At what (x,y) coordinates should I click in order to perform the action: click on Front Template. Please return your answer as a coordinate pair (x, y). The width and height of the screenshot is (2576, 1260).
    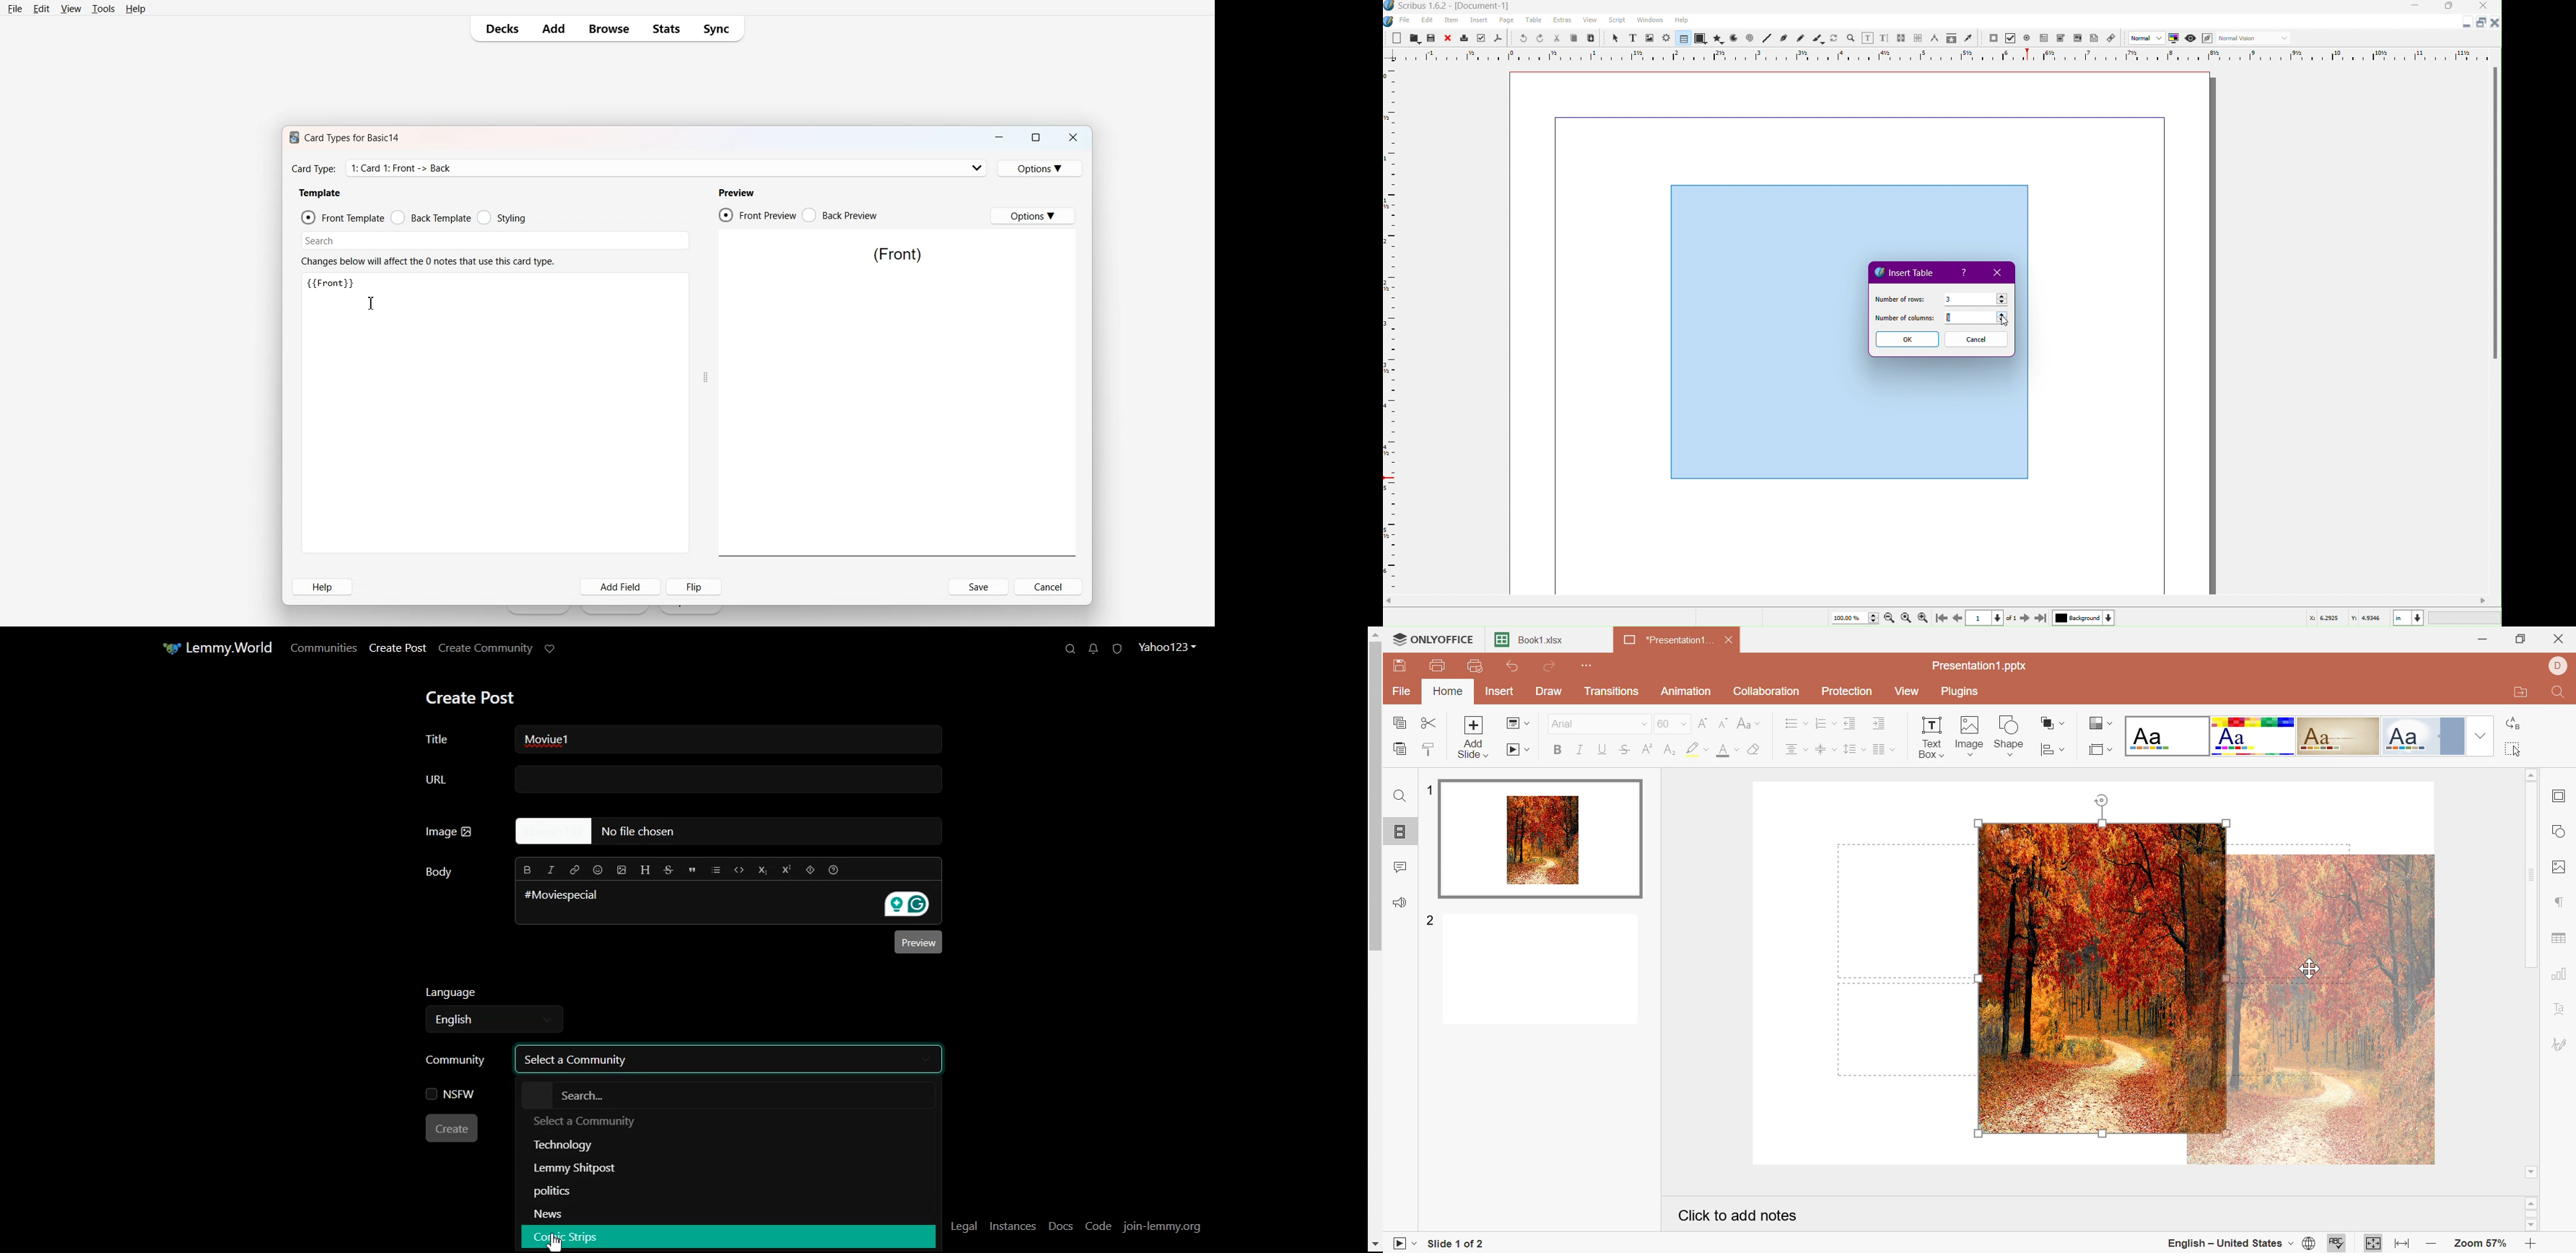
    Looking at the image, I should click on (343, 217).